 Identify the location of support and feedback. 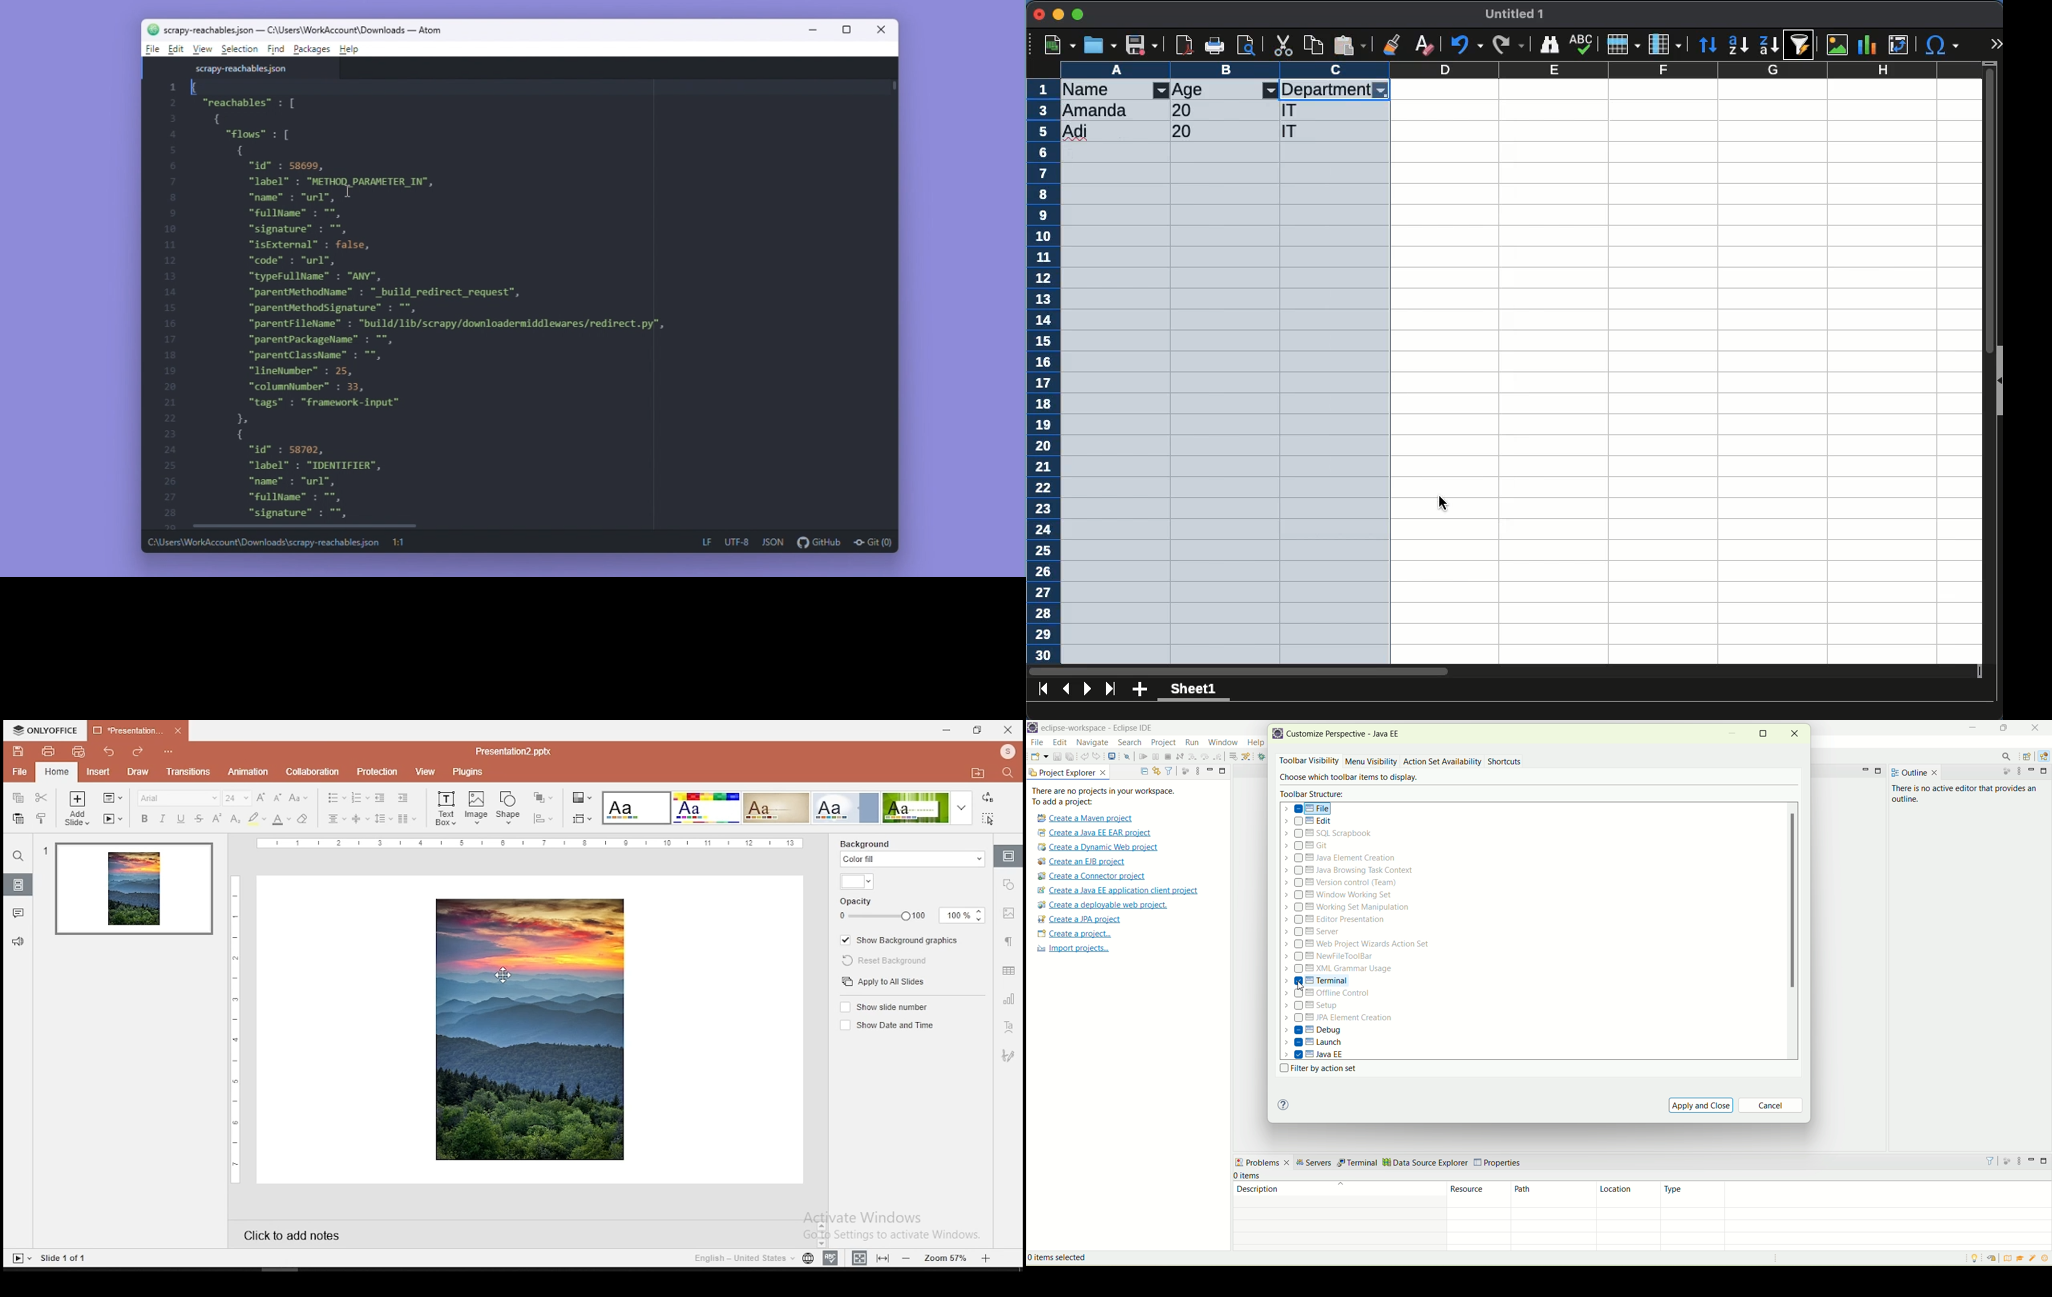
(18, 943).